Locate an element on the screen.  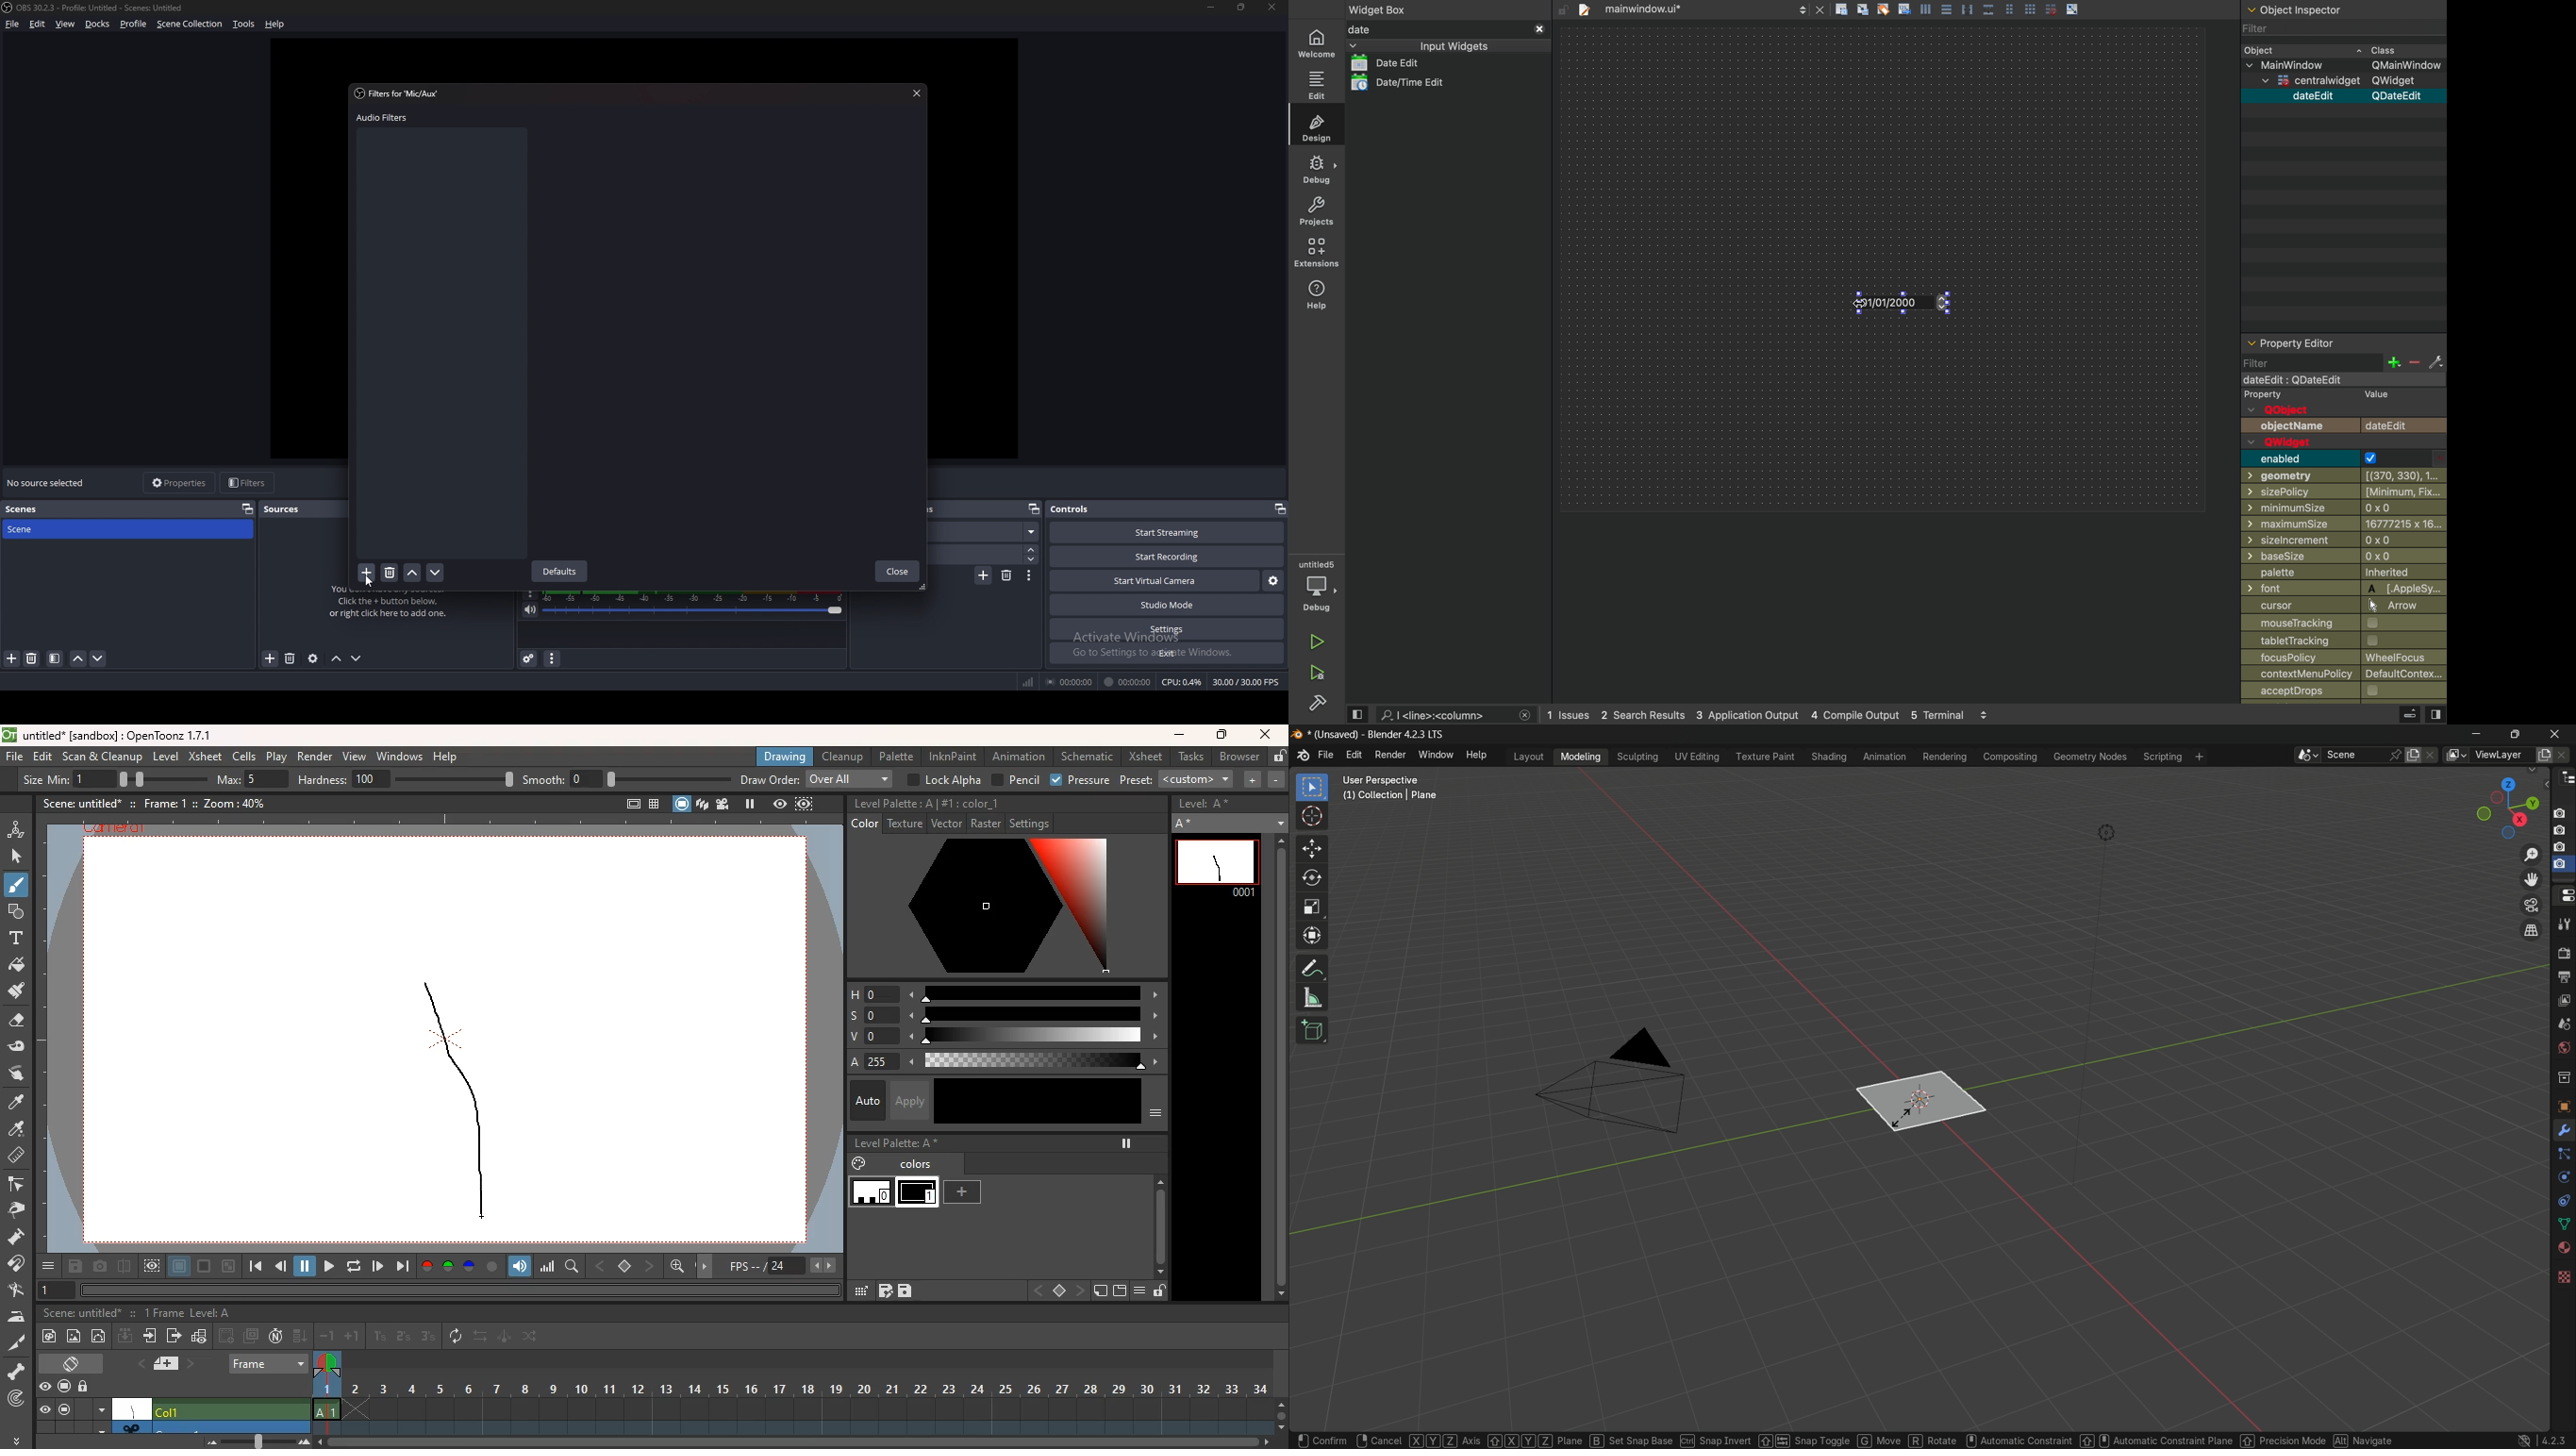
duration is located at coordinates (976, 556).